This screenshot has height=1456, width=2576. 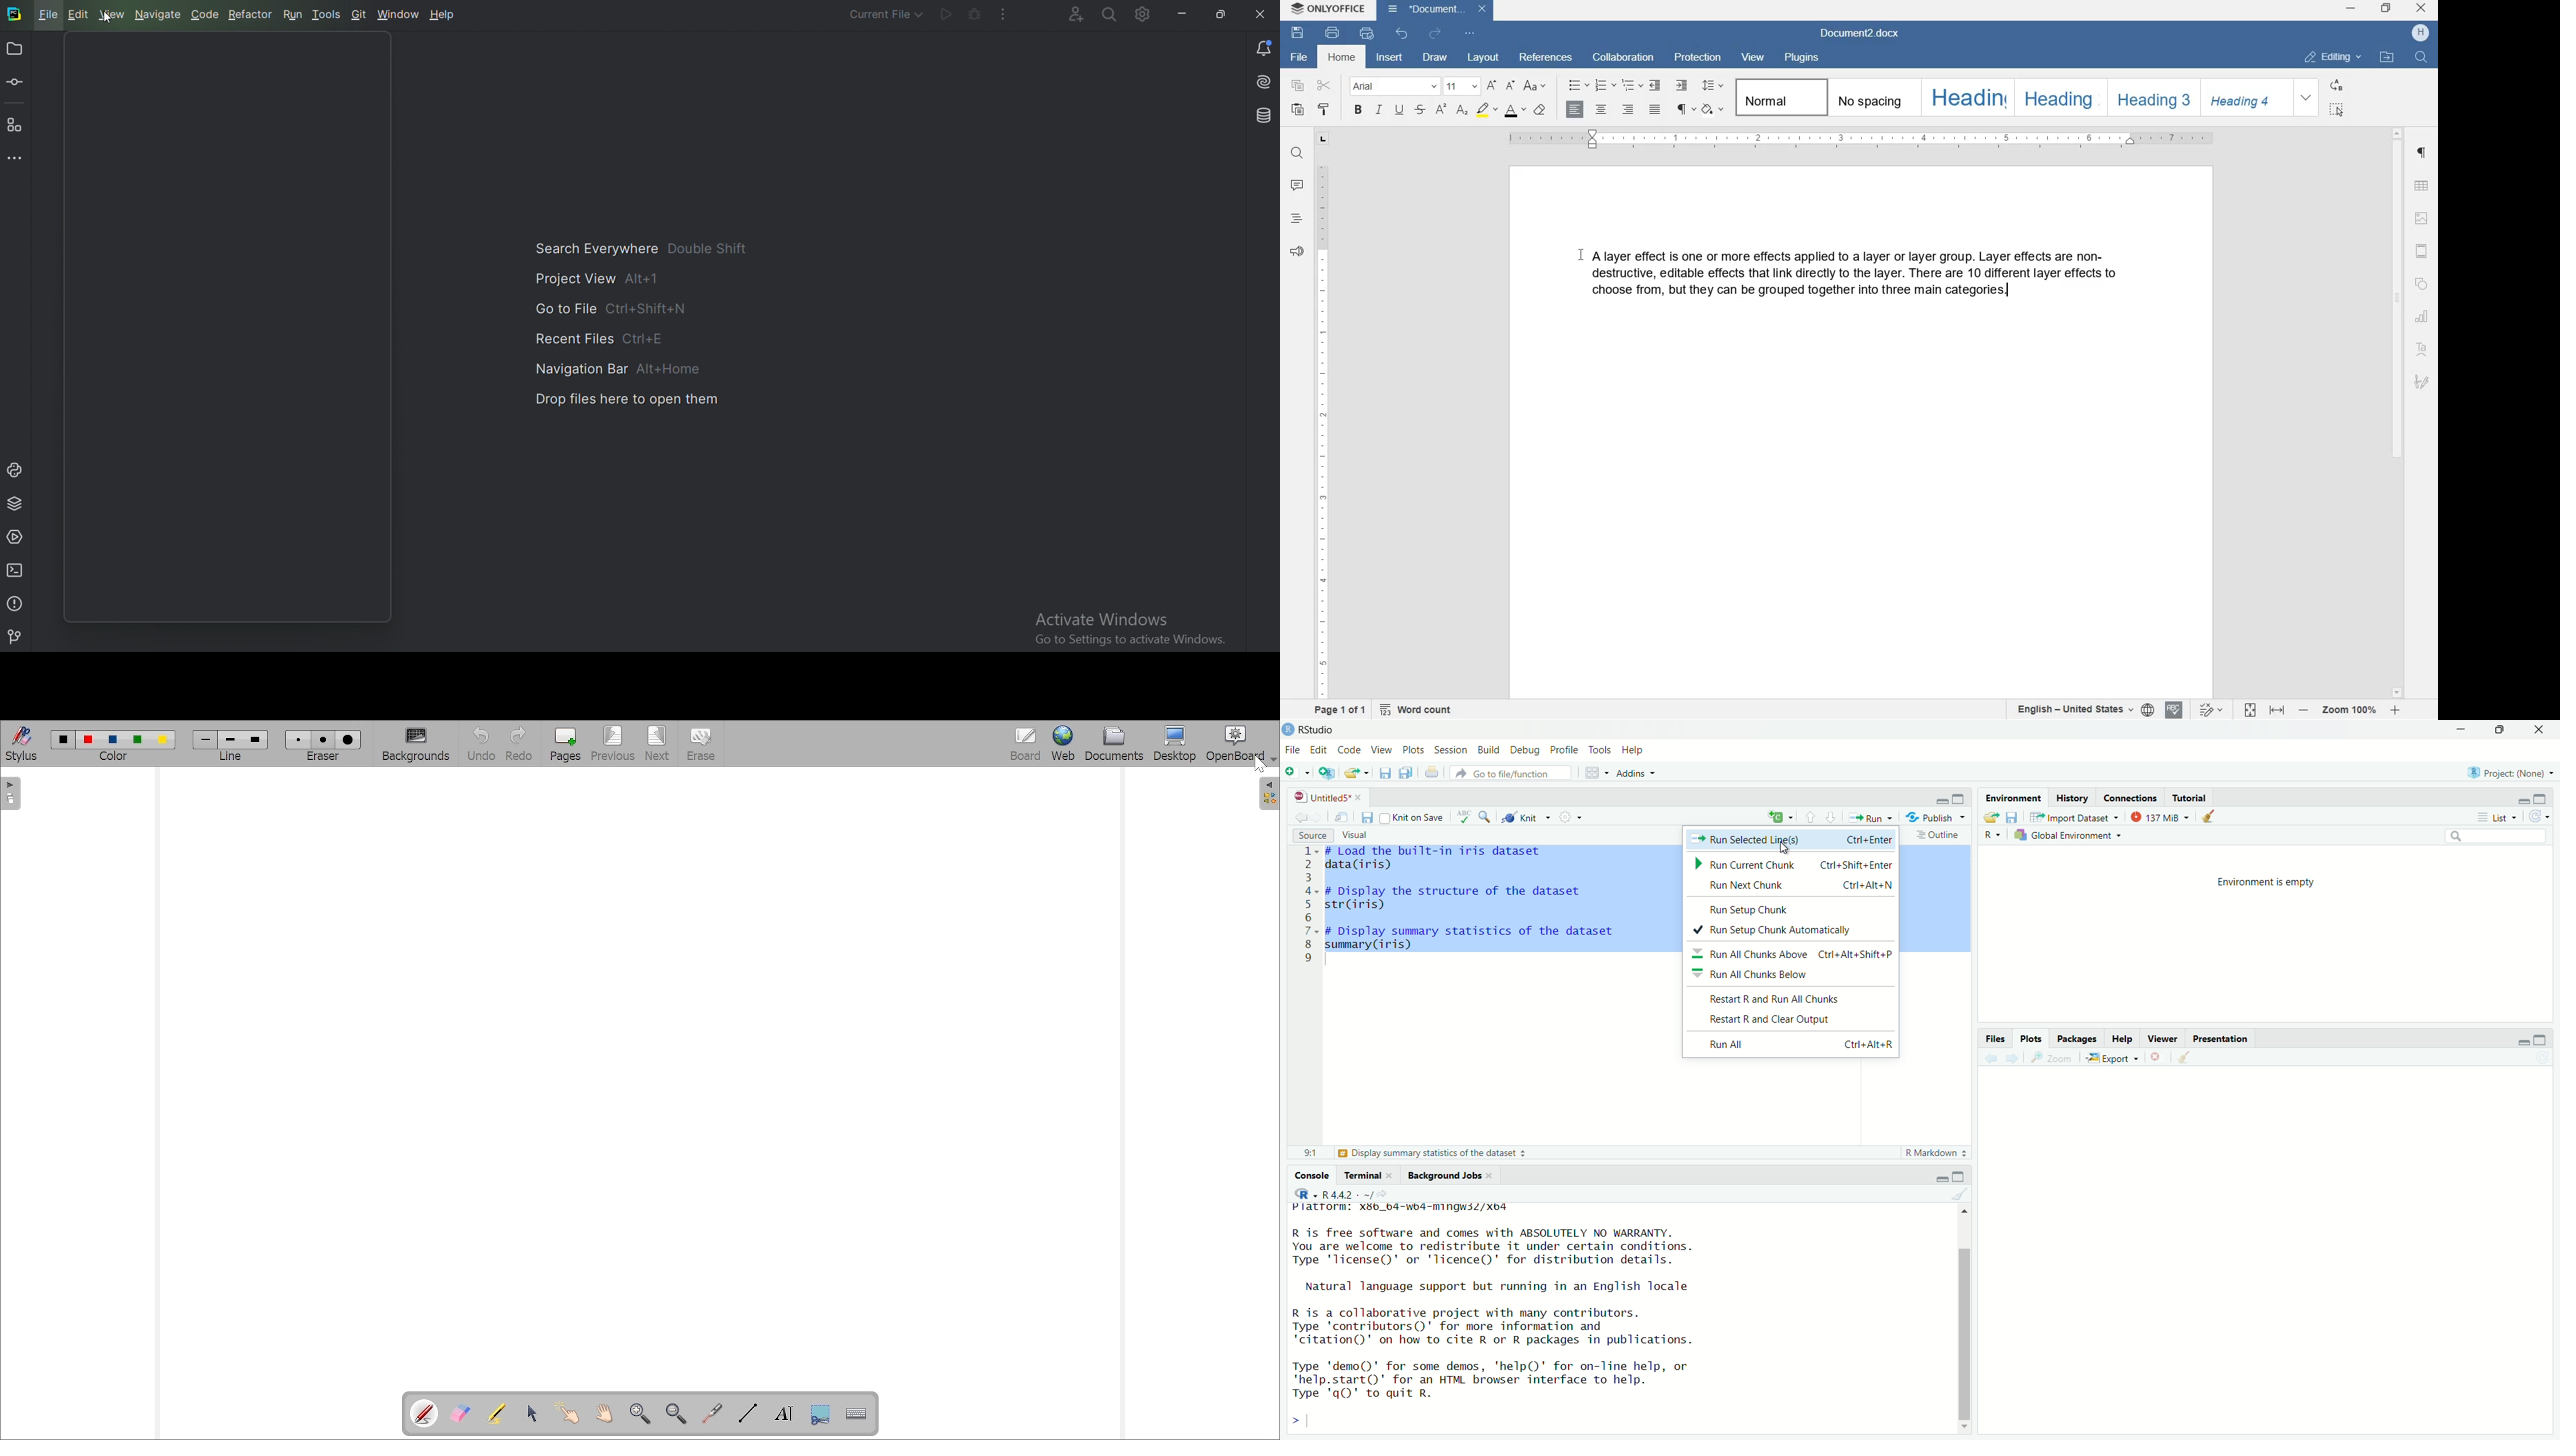 What do you see at coordinates (2032, 1039) in the screenshot?
I see `Plots` at bounding box center [2032, 1039].